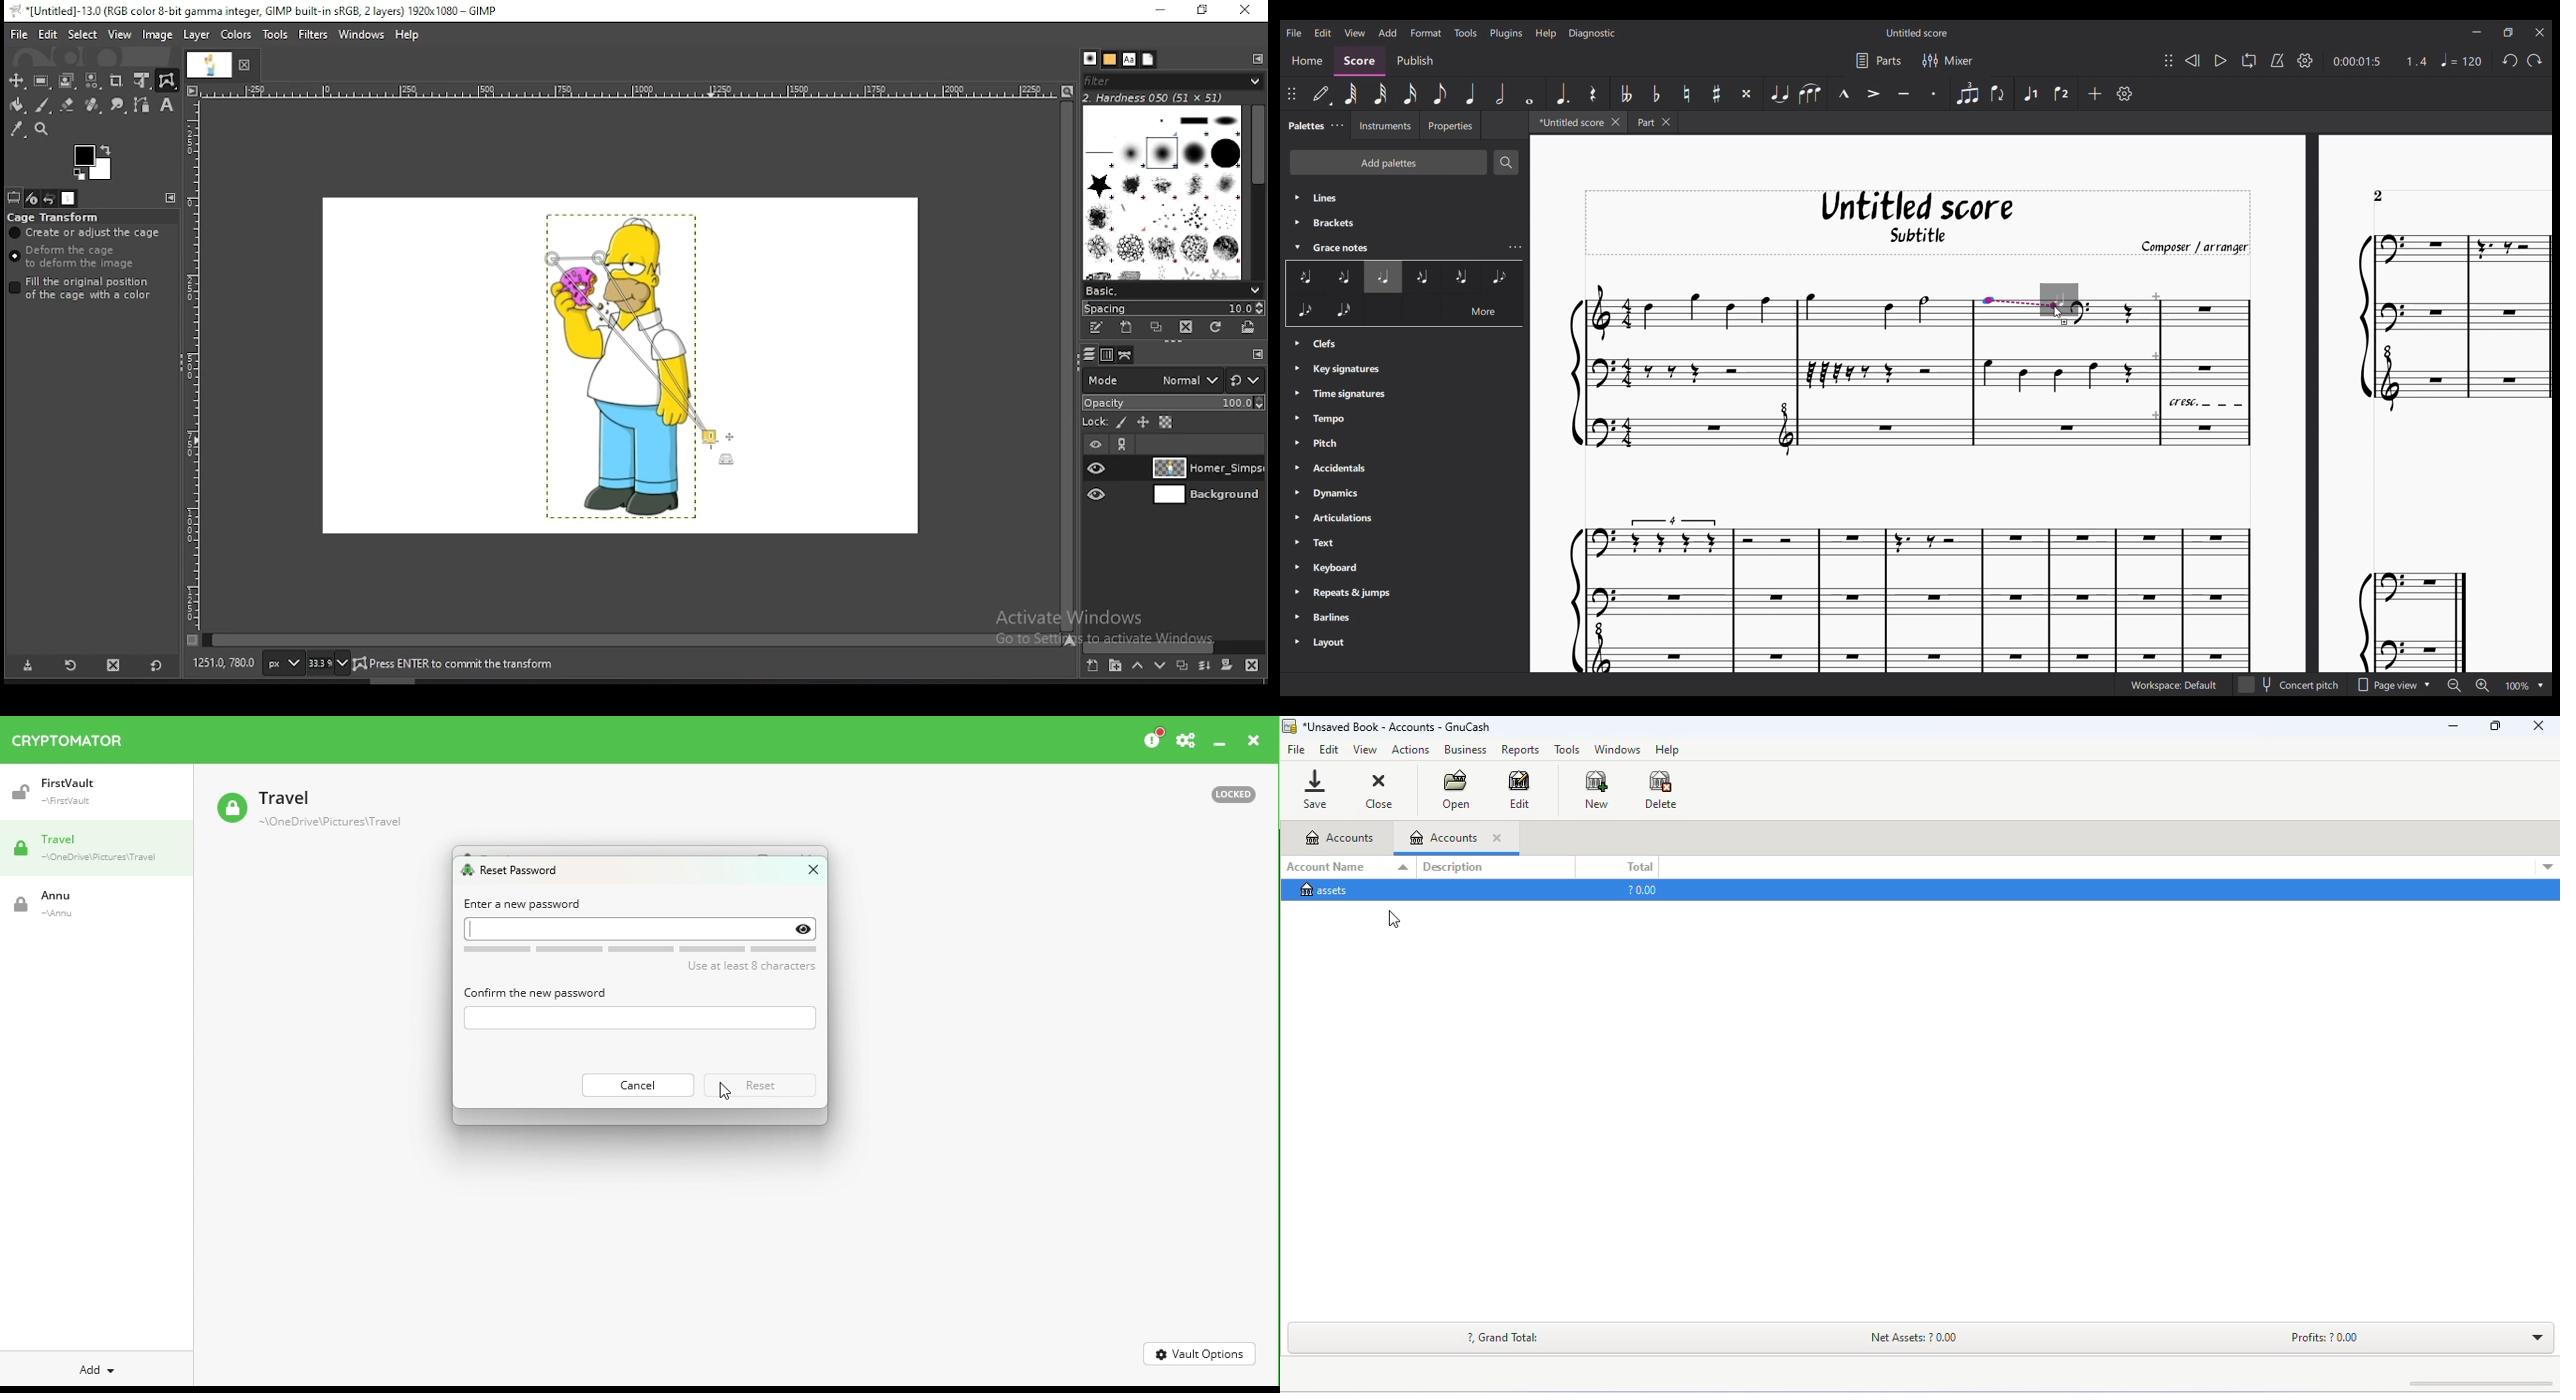 This screenshot has width=2576, height=1400. Describe the element at coordinates (86, 288) in the screenshot. I see `fill the original position of the cage with a color` at that location.